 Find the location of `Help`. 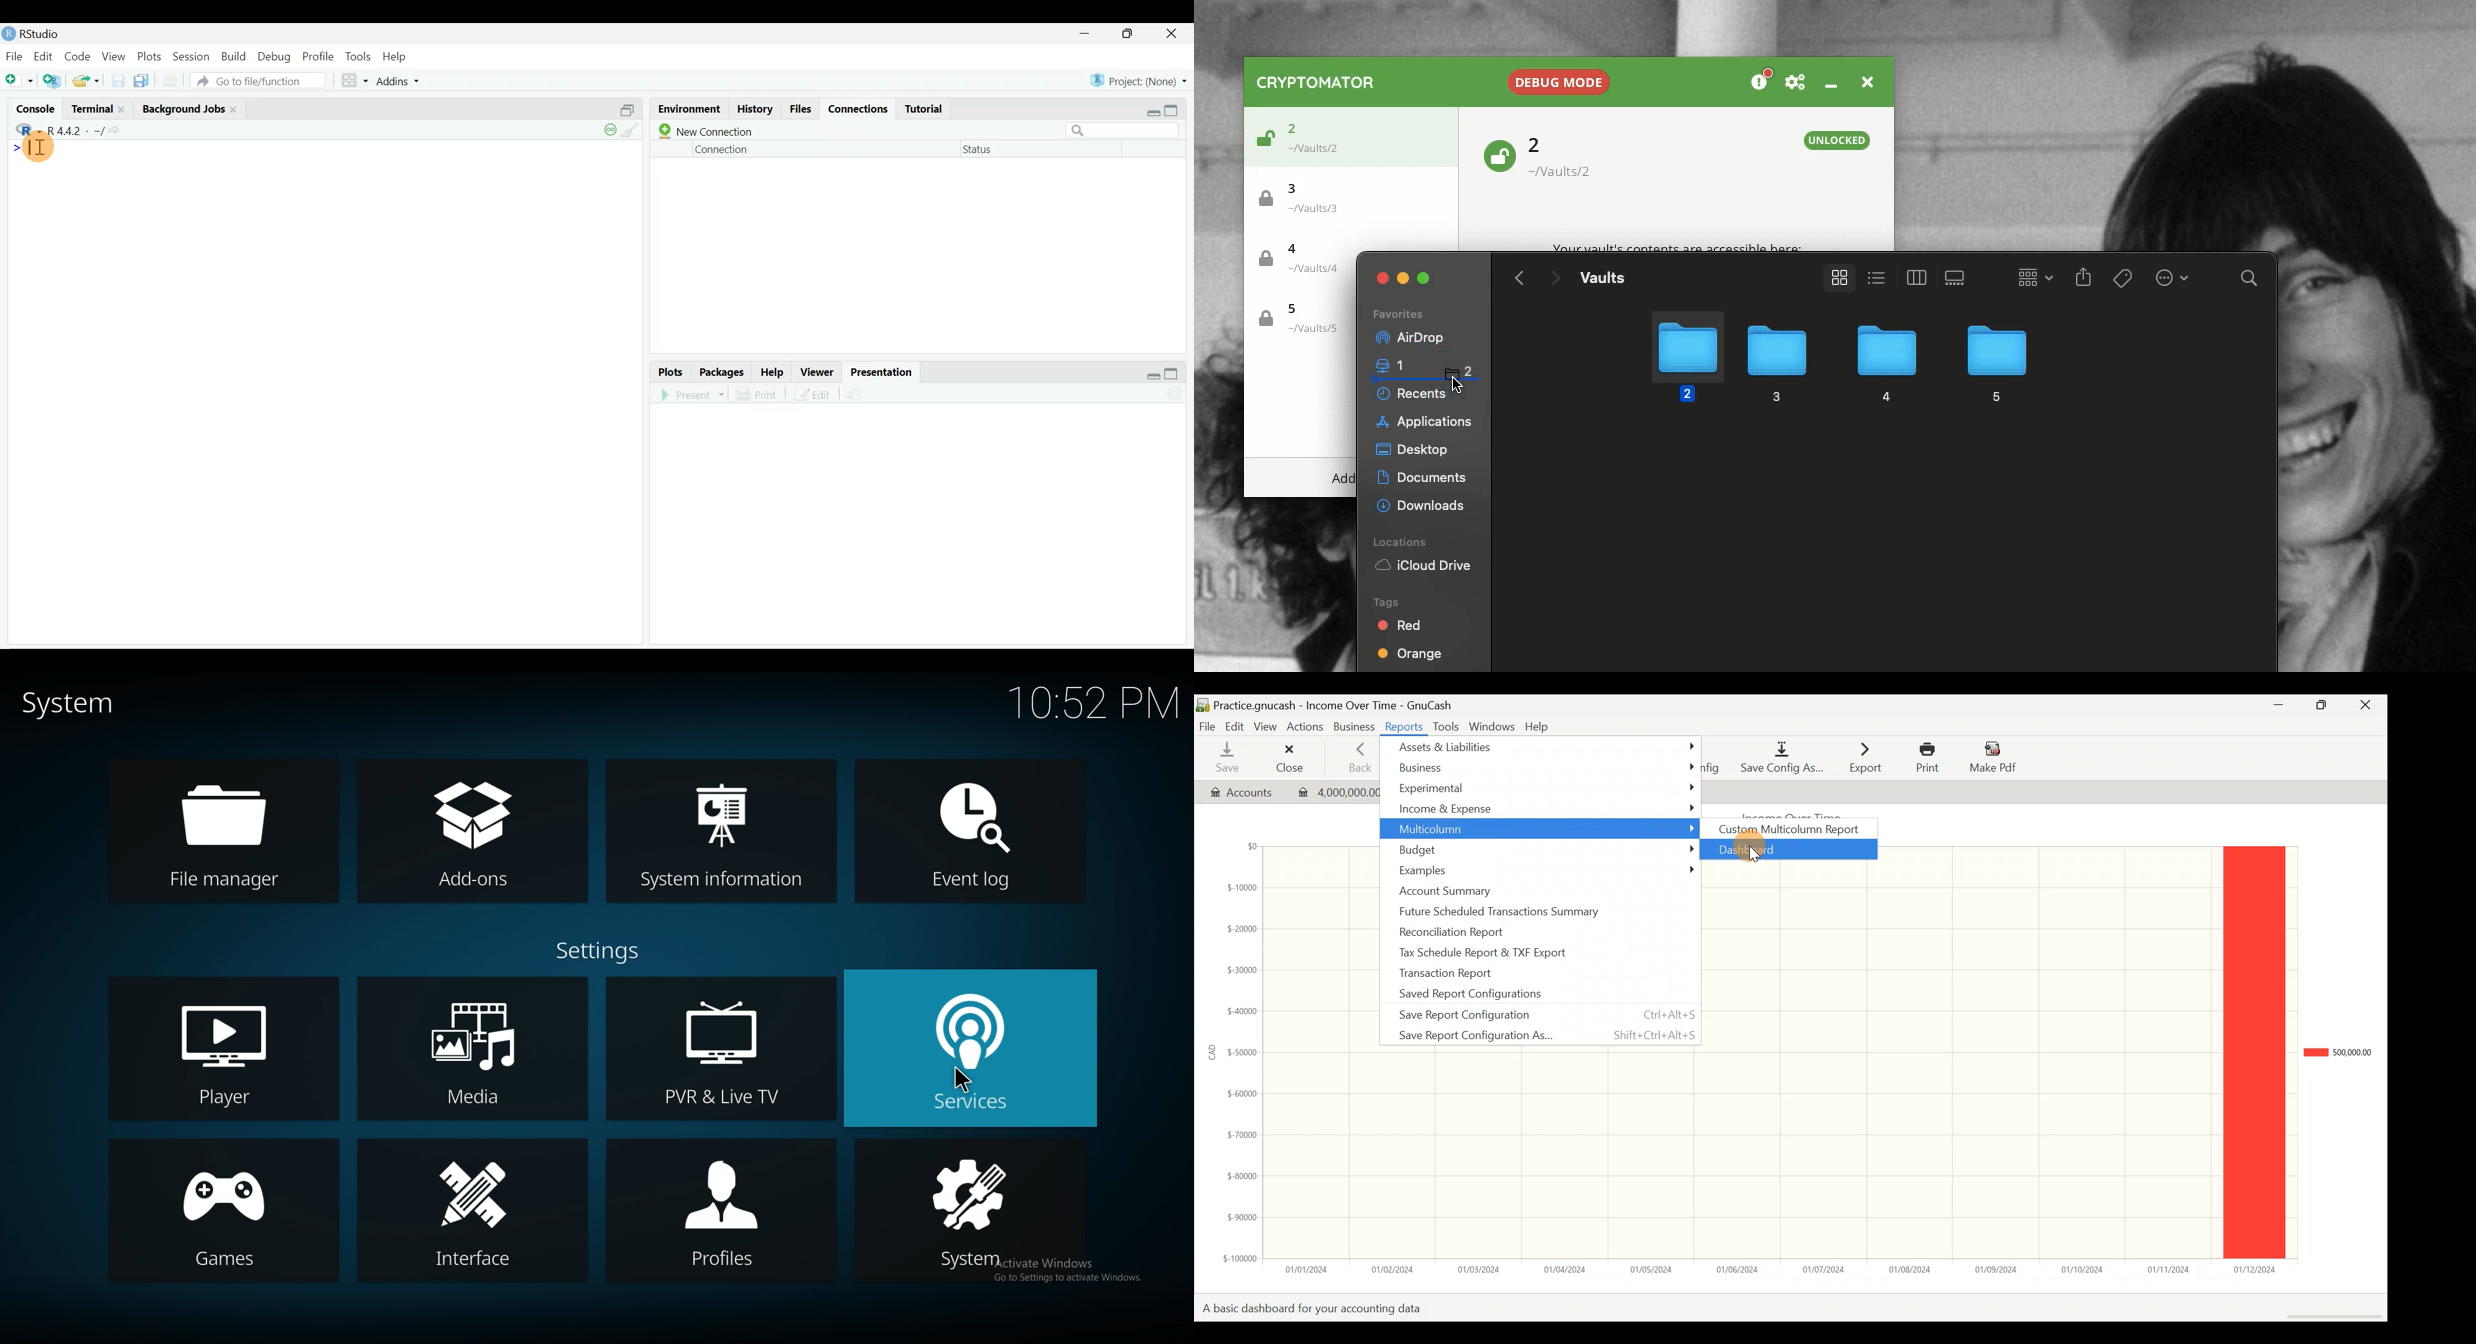

Help is located at coordinates (396, 54).